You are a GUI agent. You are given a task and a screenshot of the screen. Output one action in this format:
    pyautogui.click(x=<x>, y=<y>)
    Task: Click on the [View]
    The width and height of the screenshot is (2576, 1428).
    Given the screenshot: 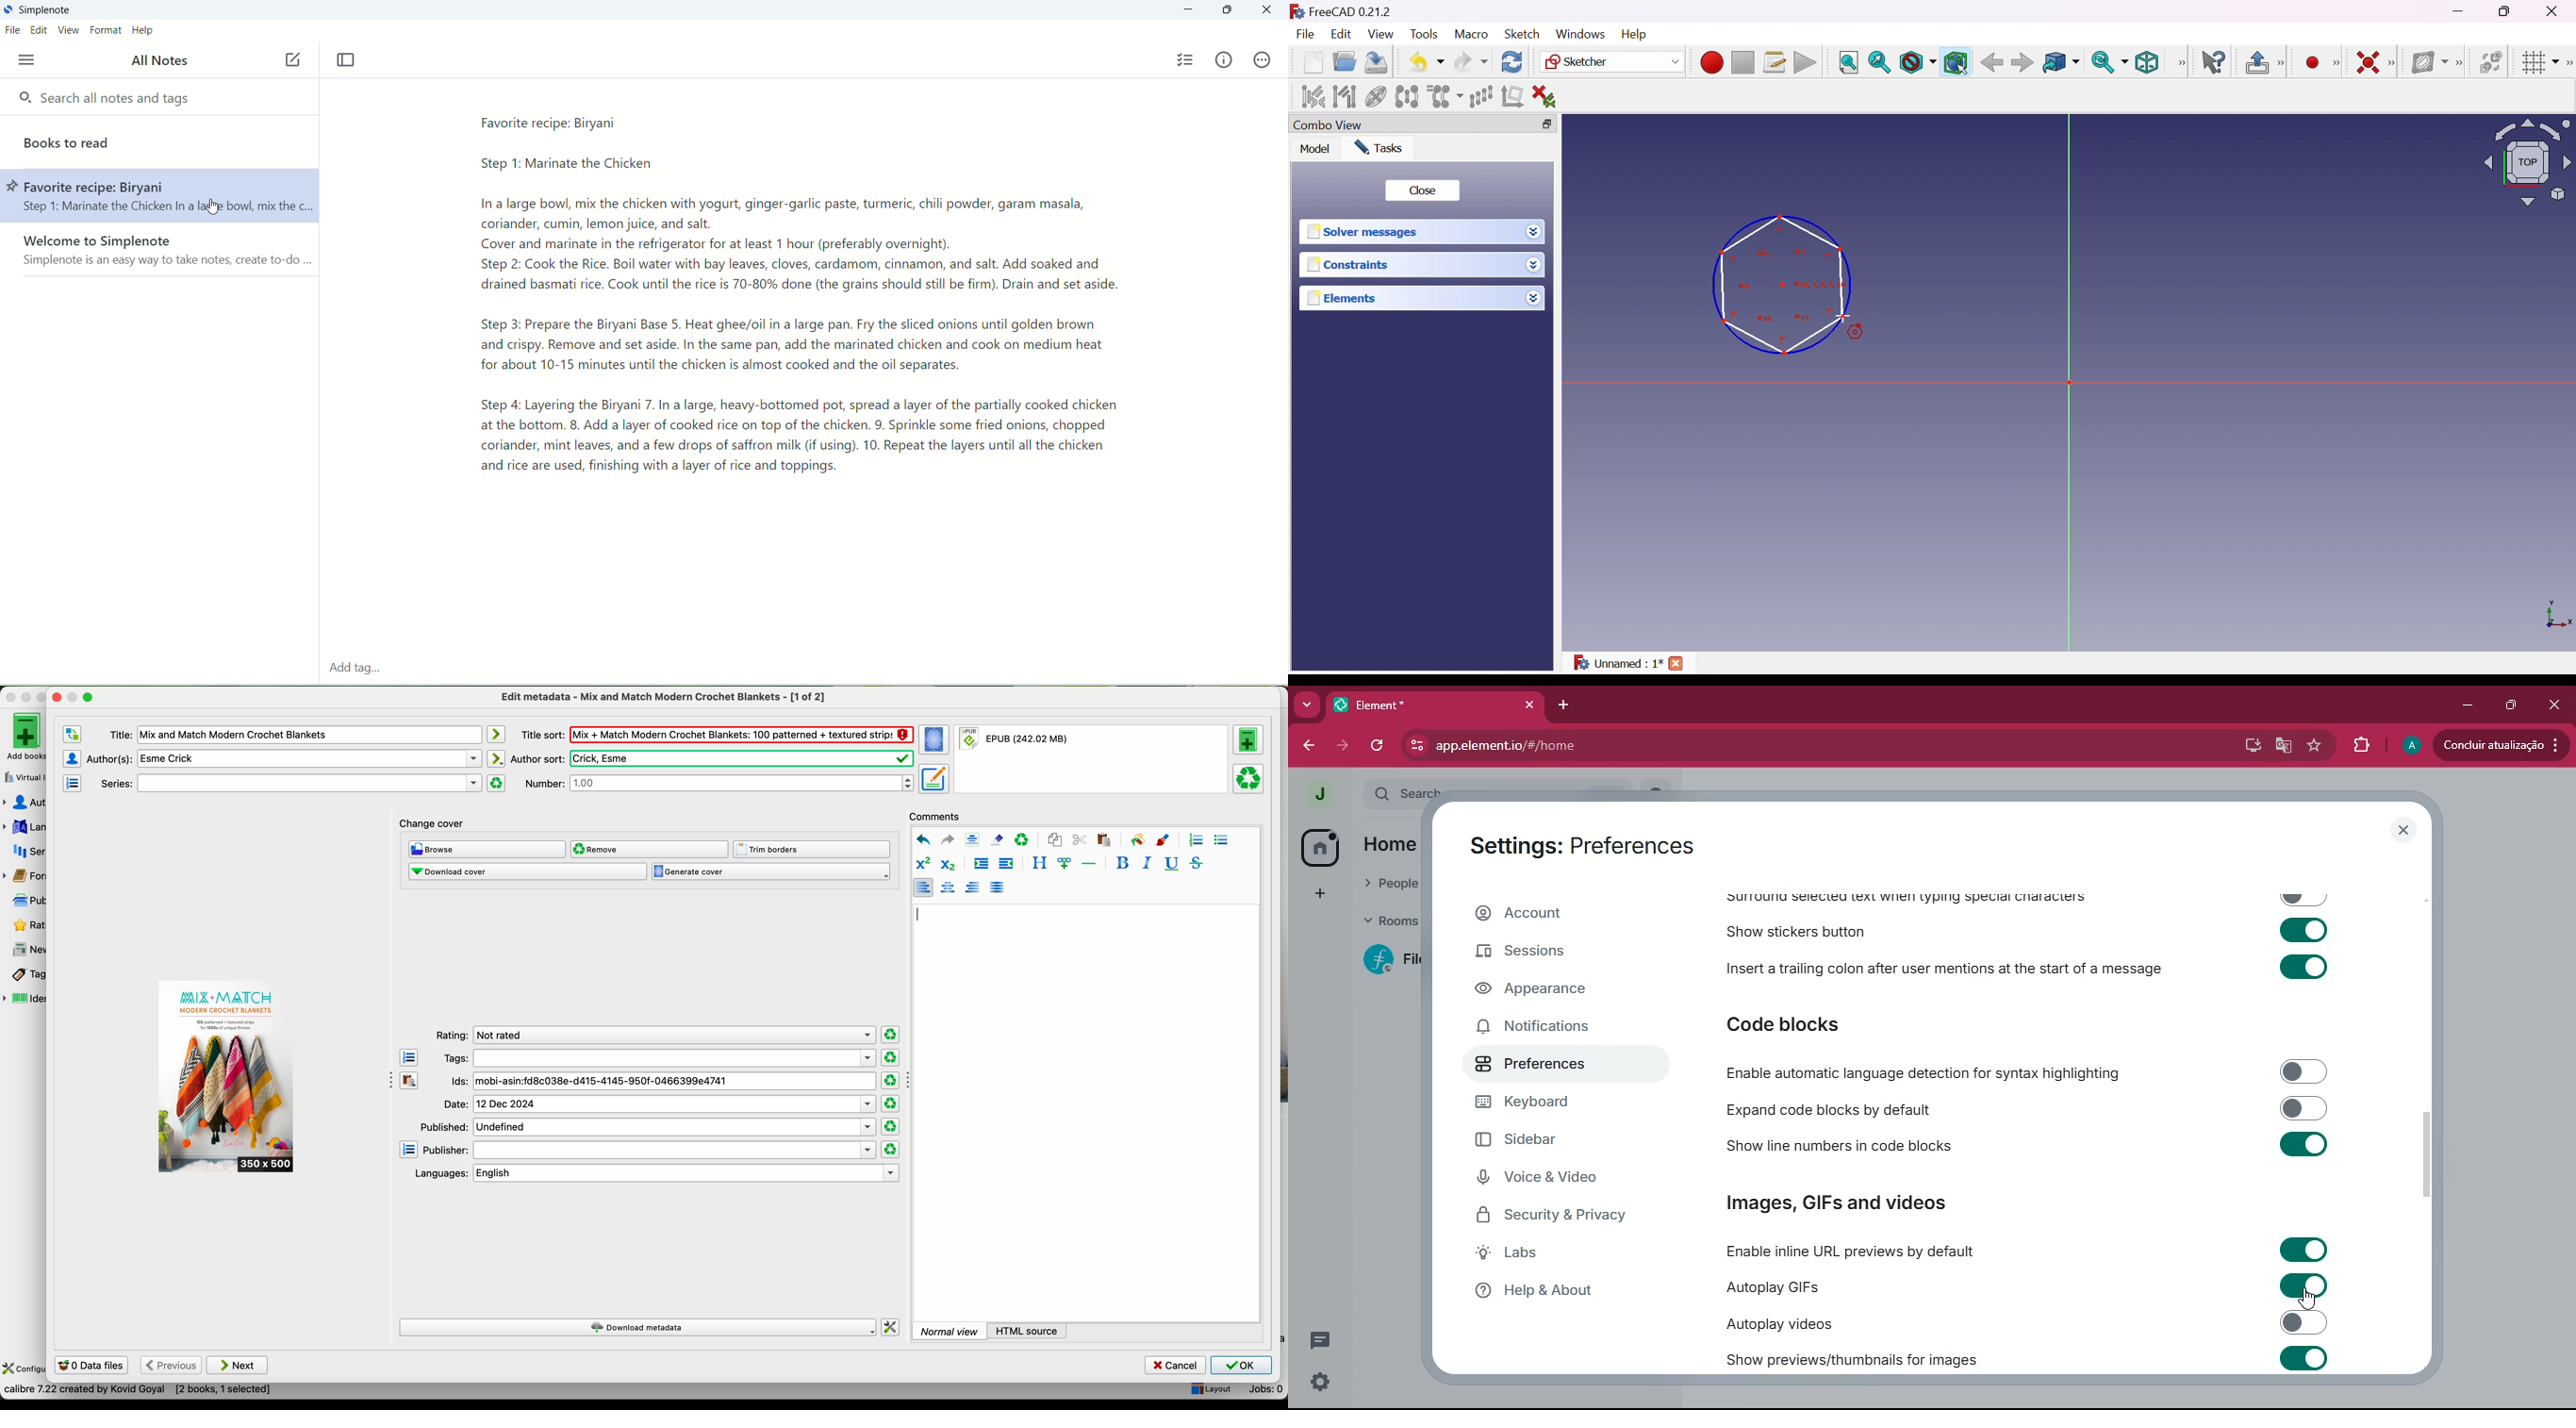 What is the action you would take?
    pyautogui.click(x=2181, y=63)
    